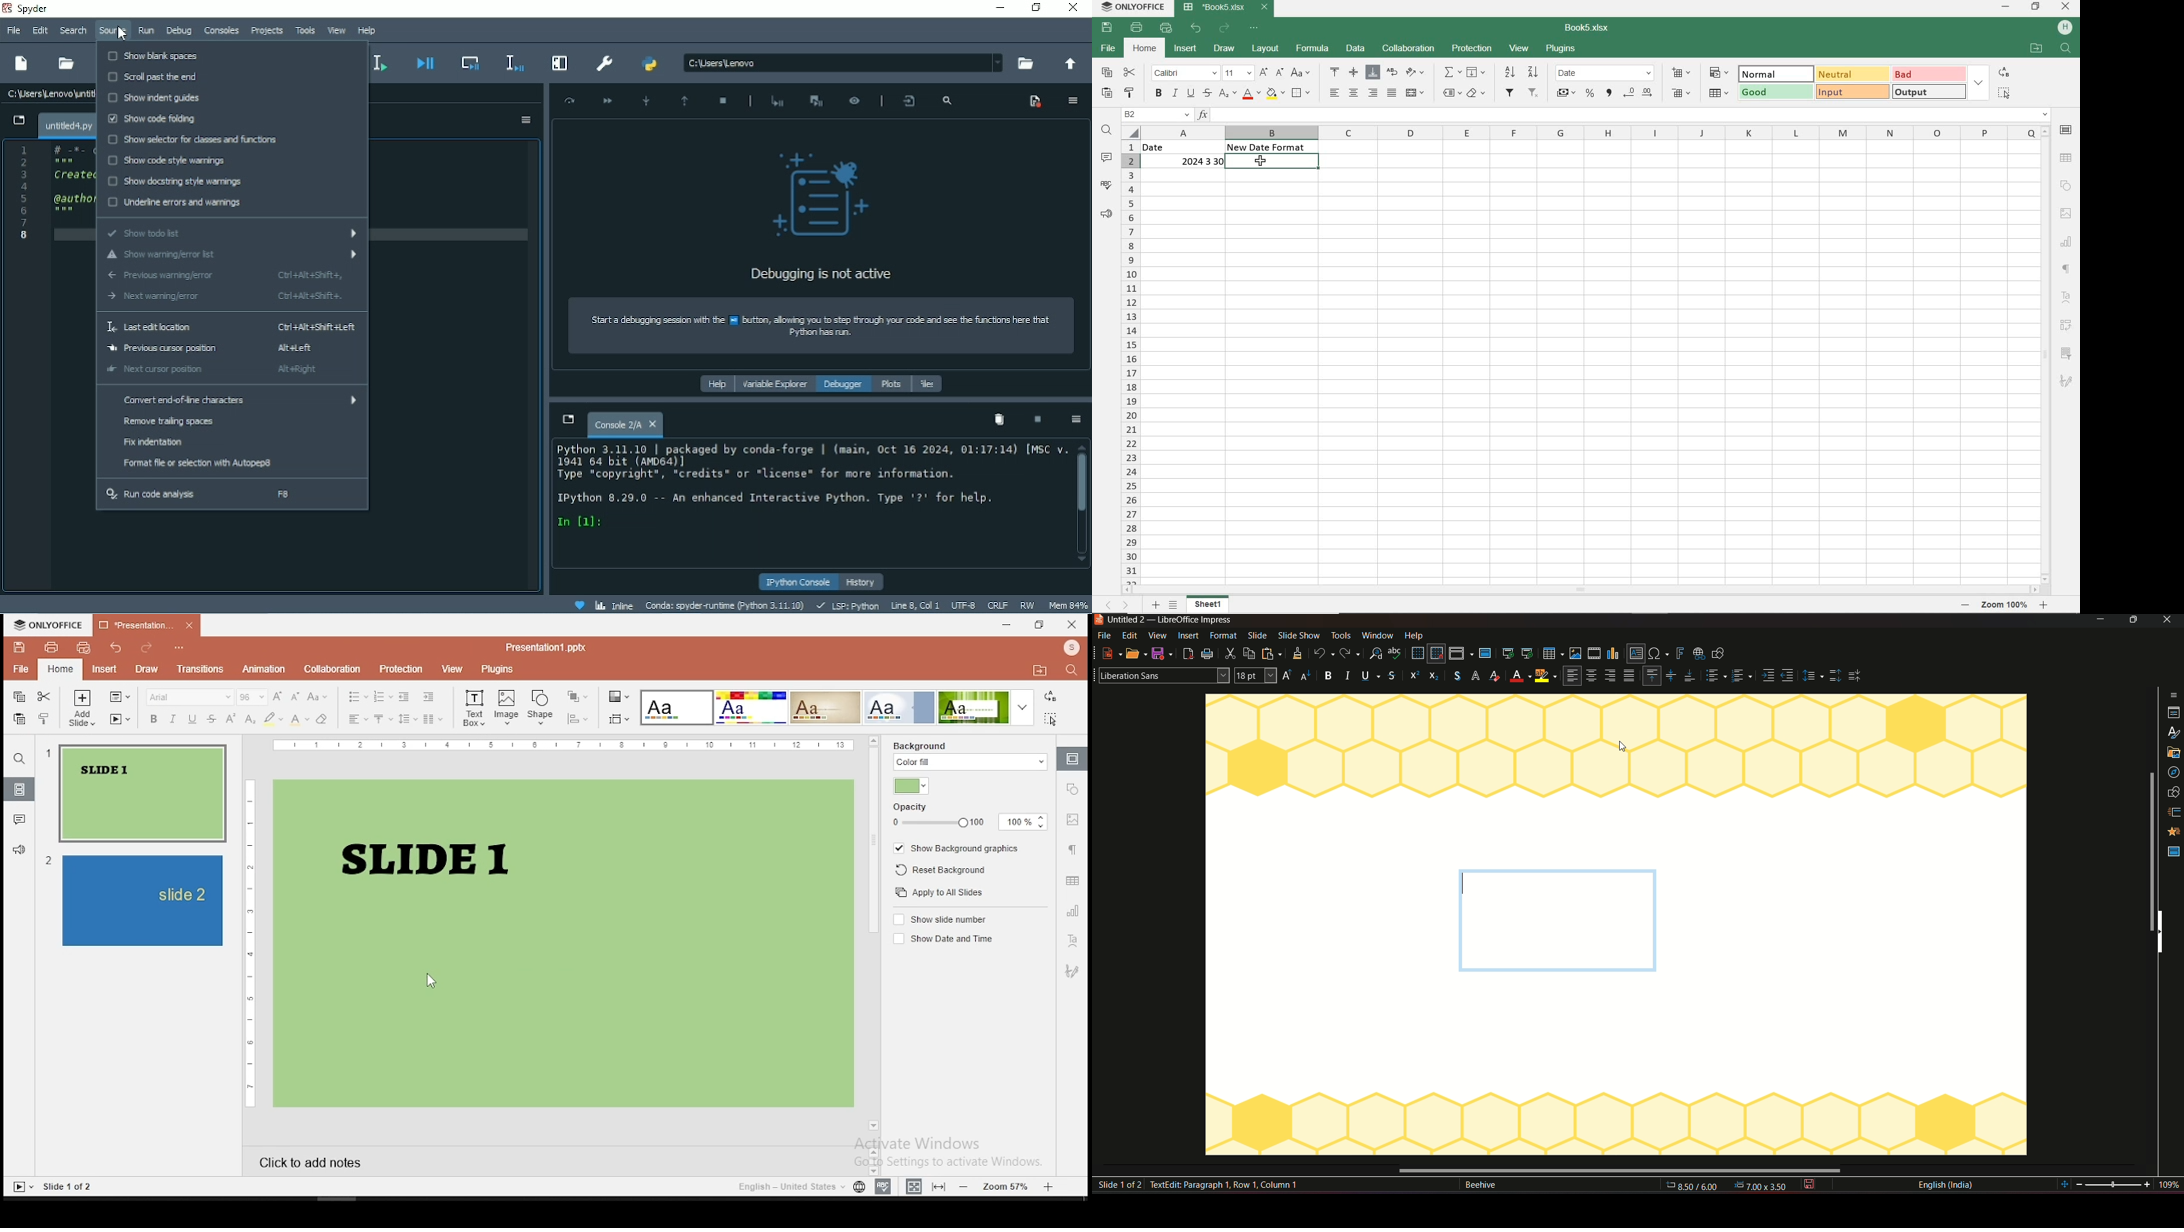 This screenshot has height=1232, width=2184. What do you see at coordinates (861, 582) in the screenshot?
I see `History` at bounding box center [861, 582].